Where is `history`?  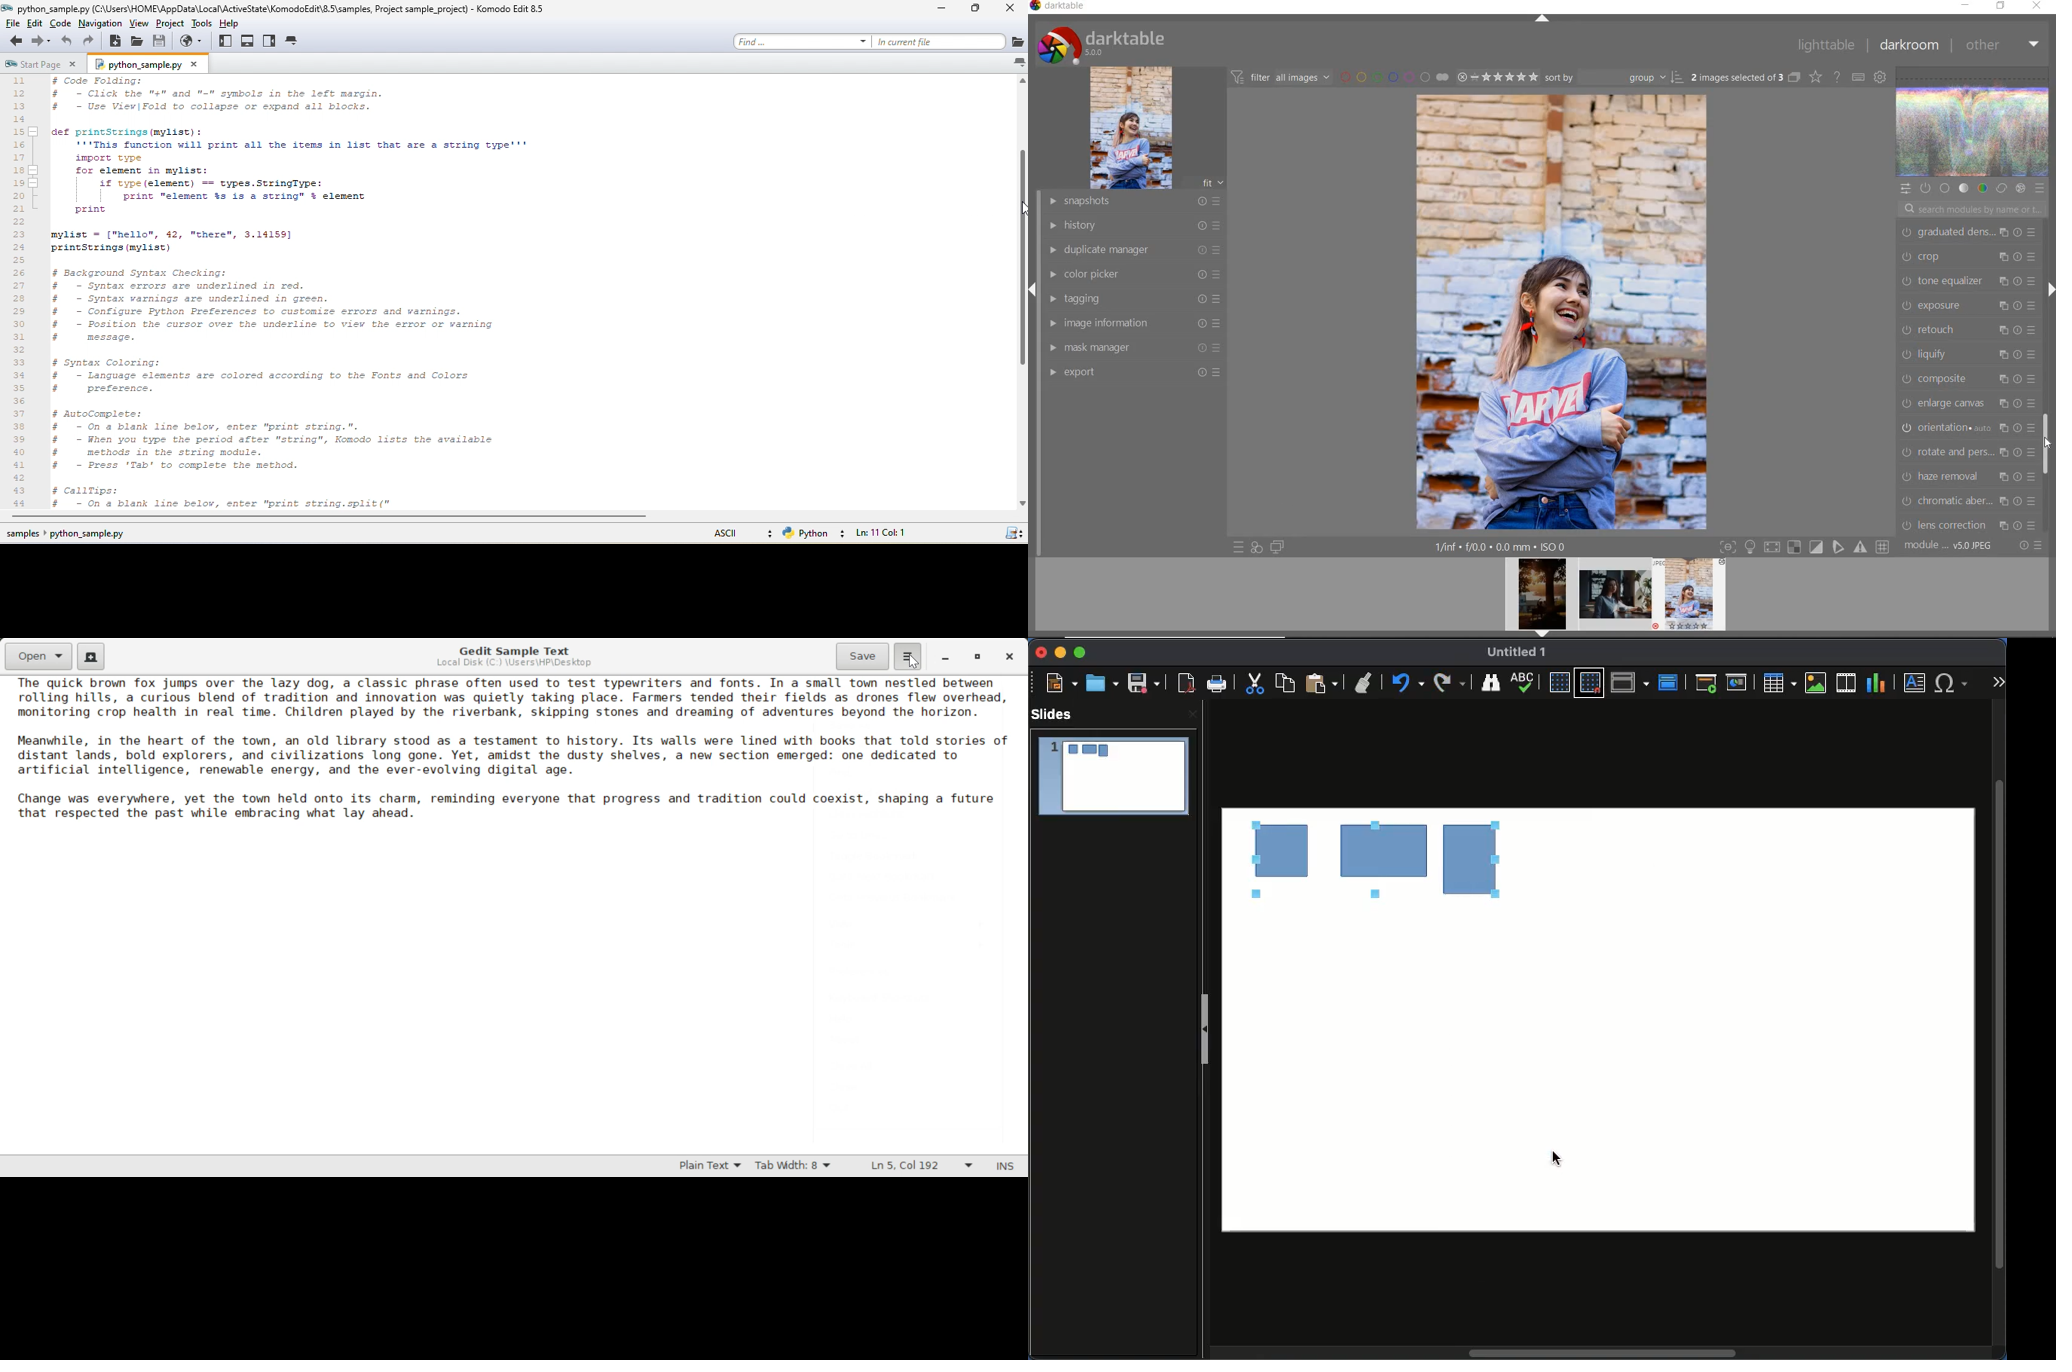 history is located at coordinates (1134, 225).